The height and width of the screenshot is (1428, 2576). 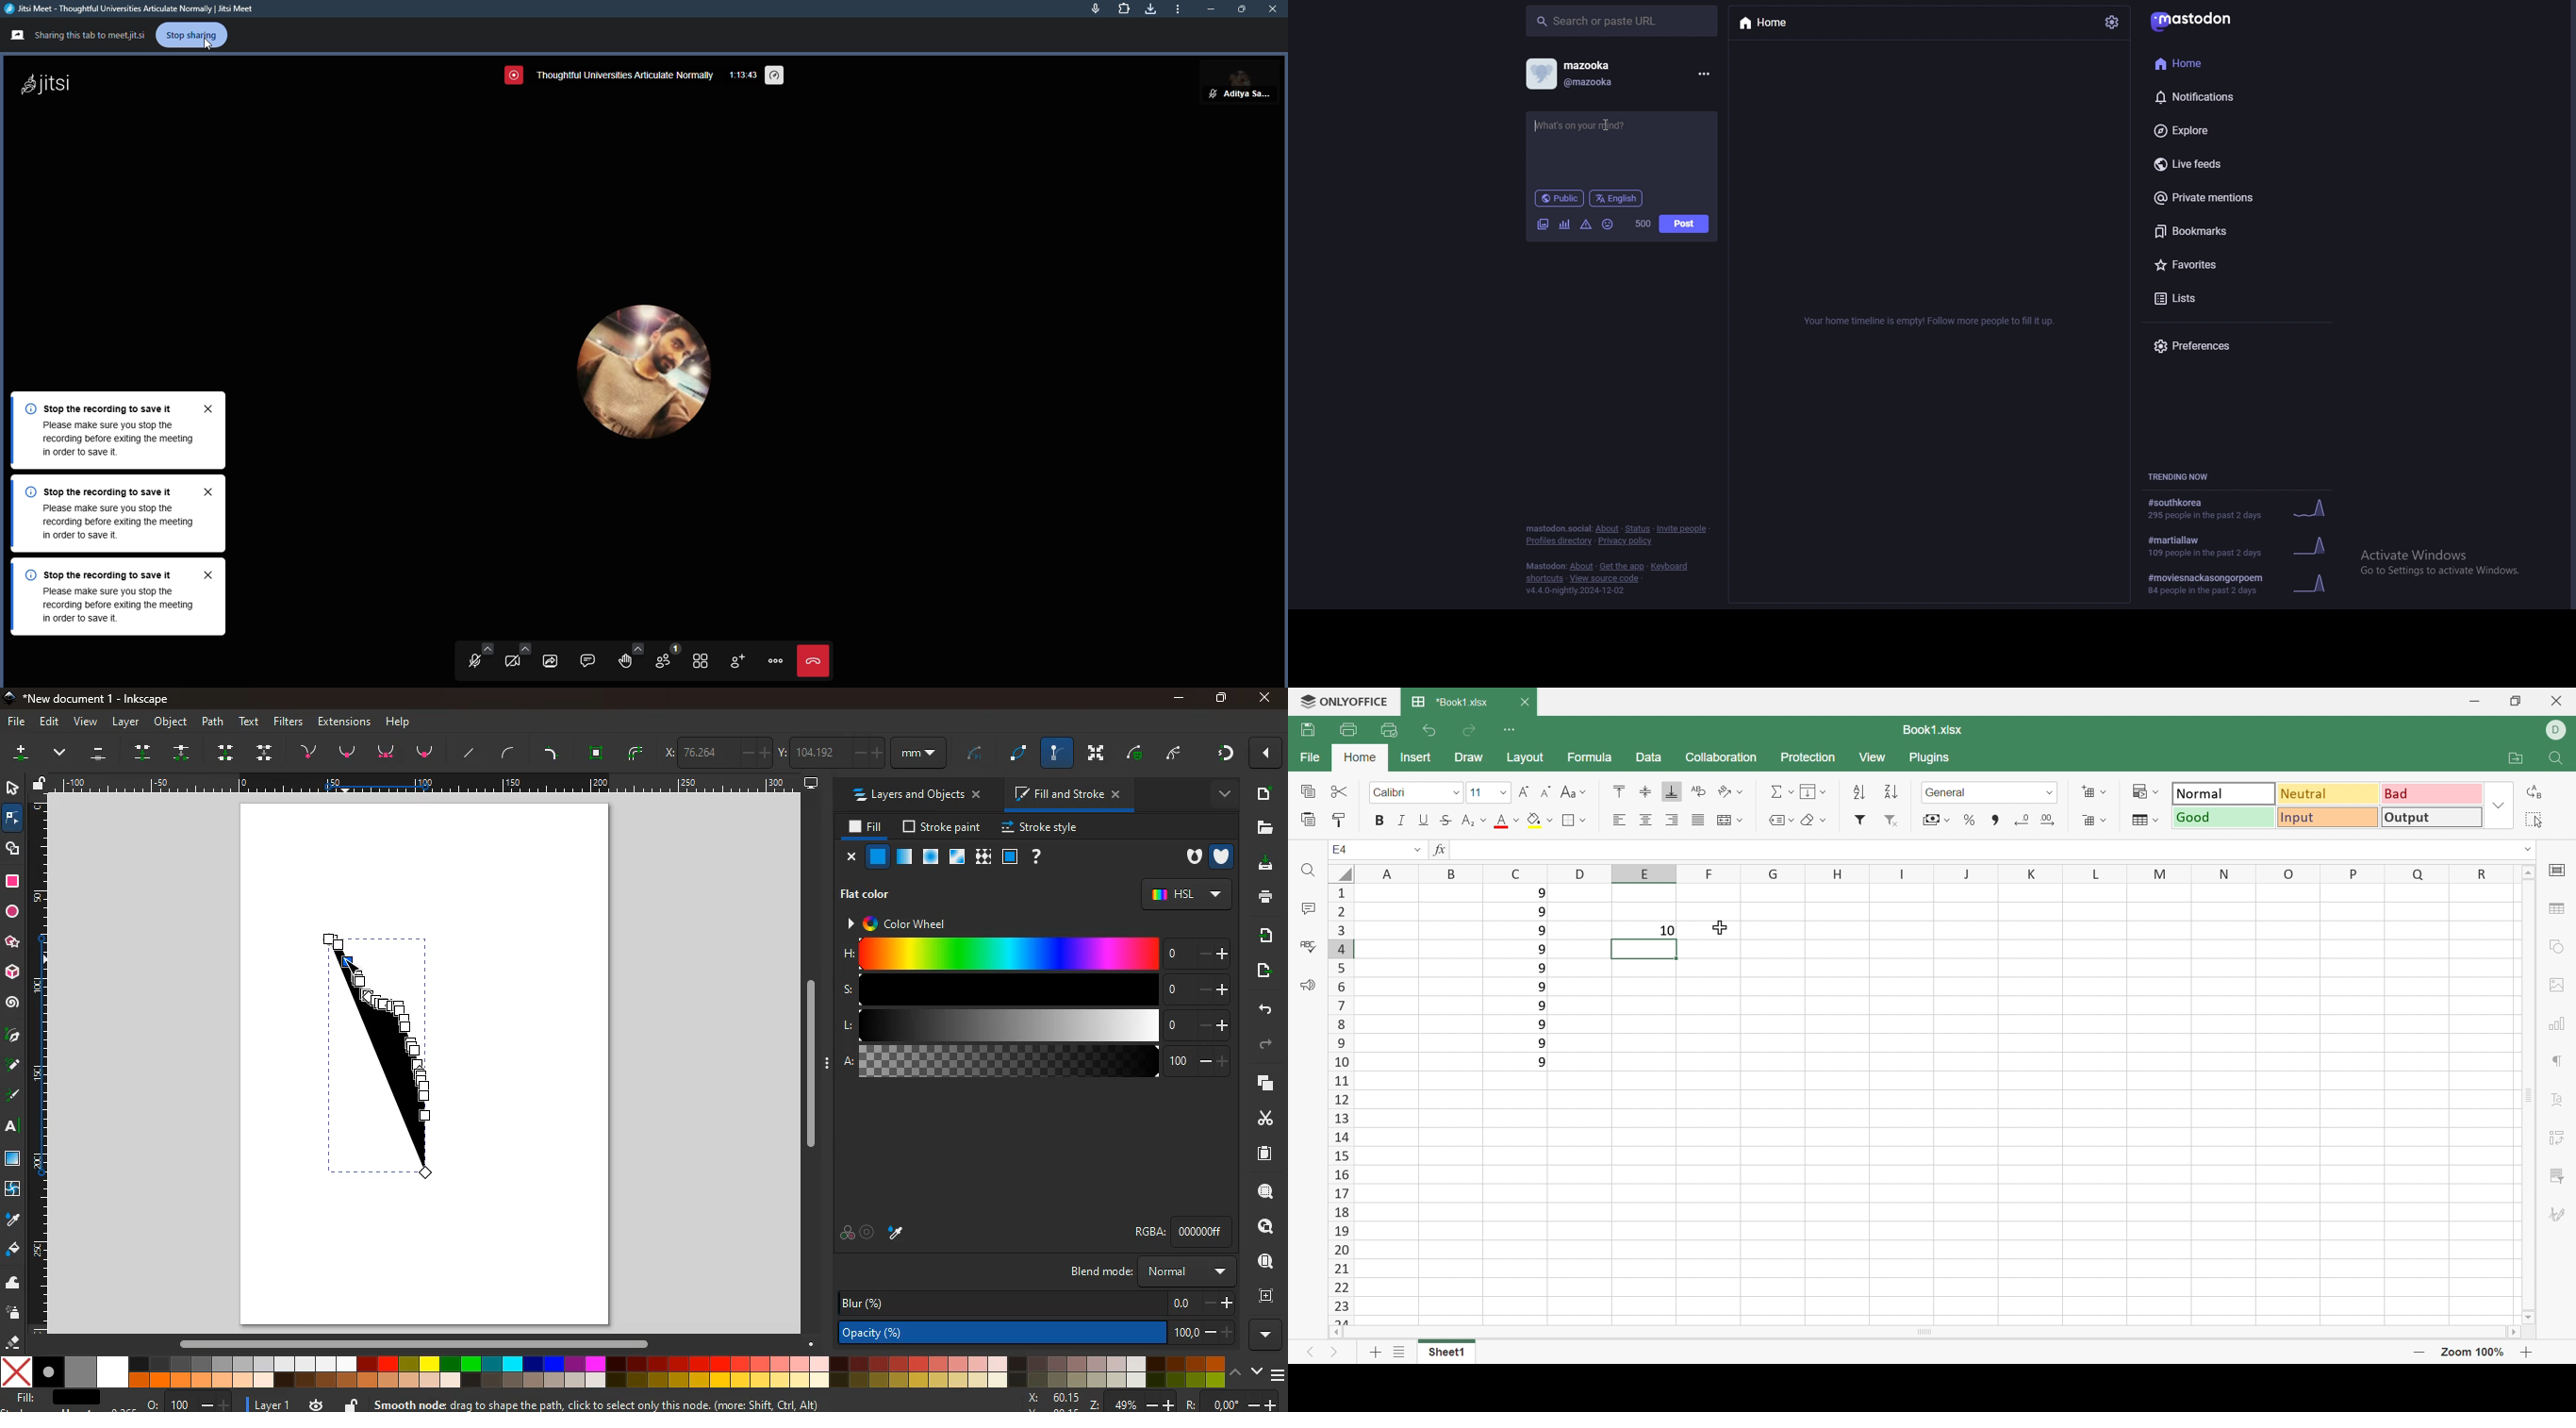 I want to click on ice, so click(x=933, y=857).